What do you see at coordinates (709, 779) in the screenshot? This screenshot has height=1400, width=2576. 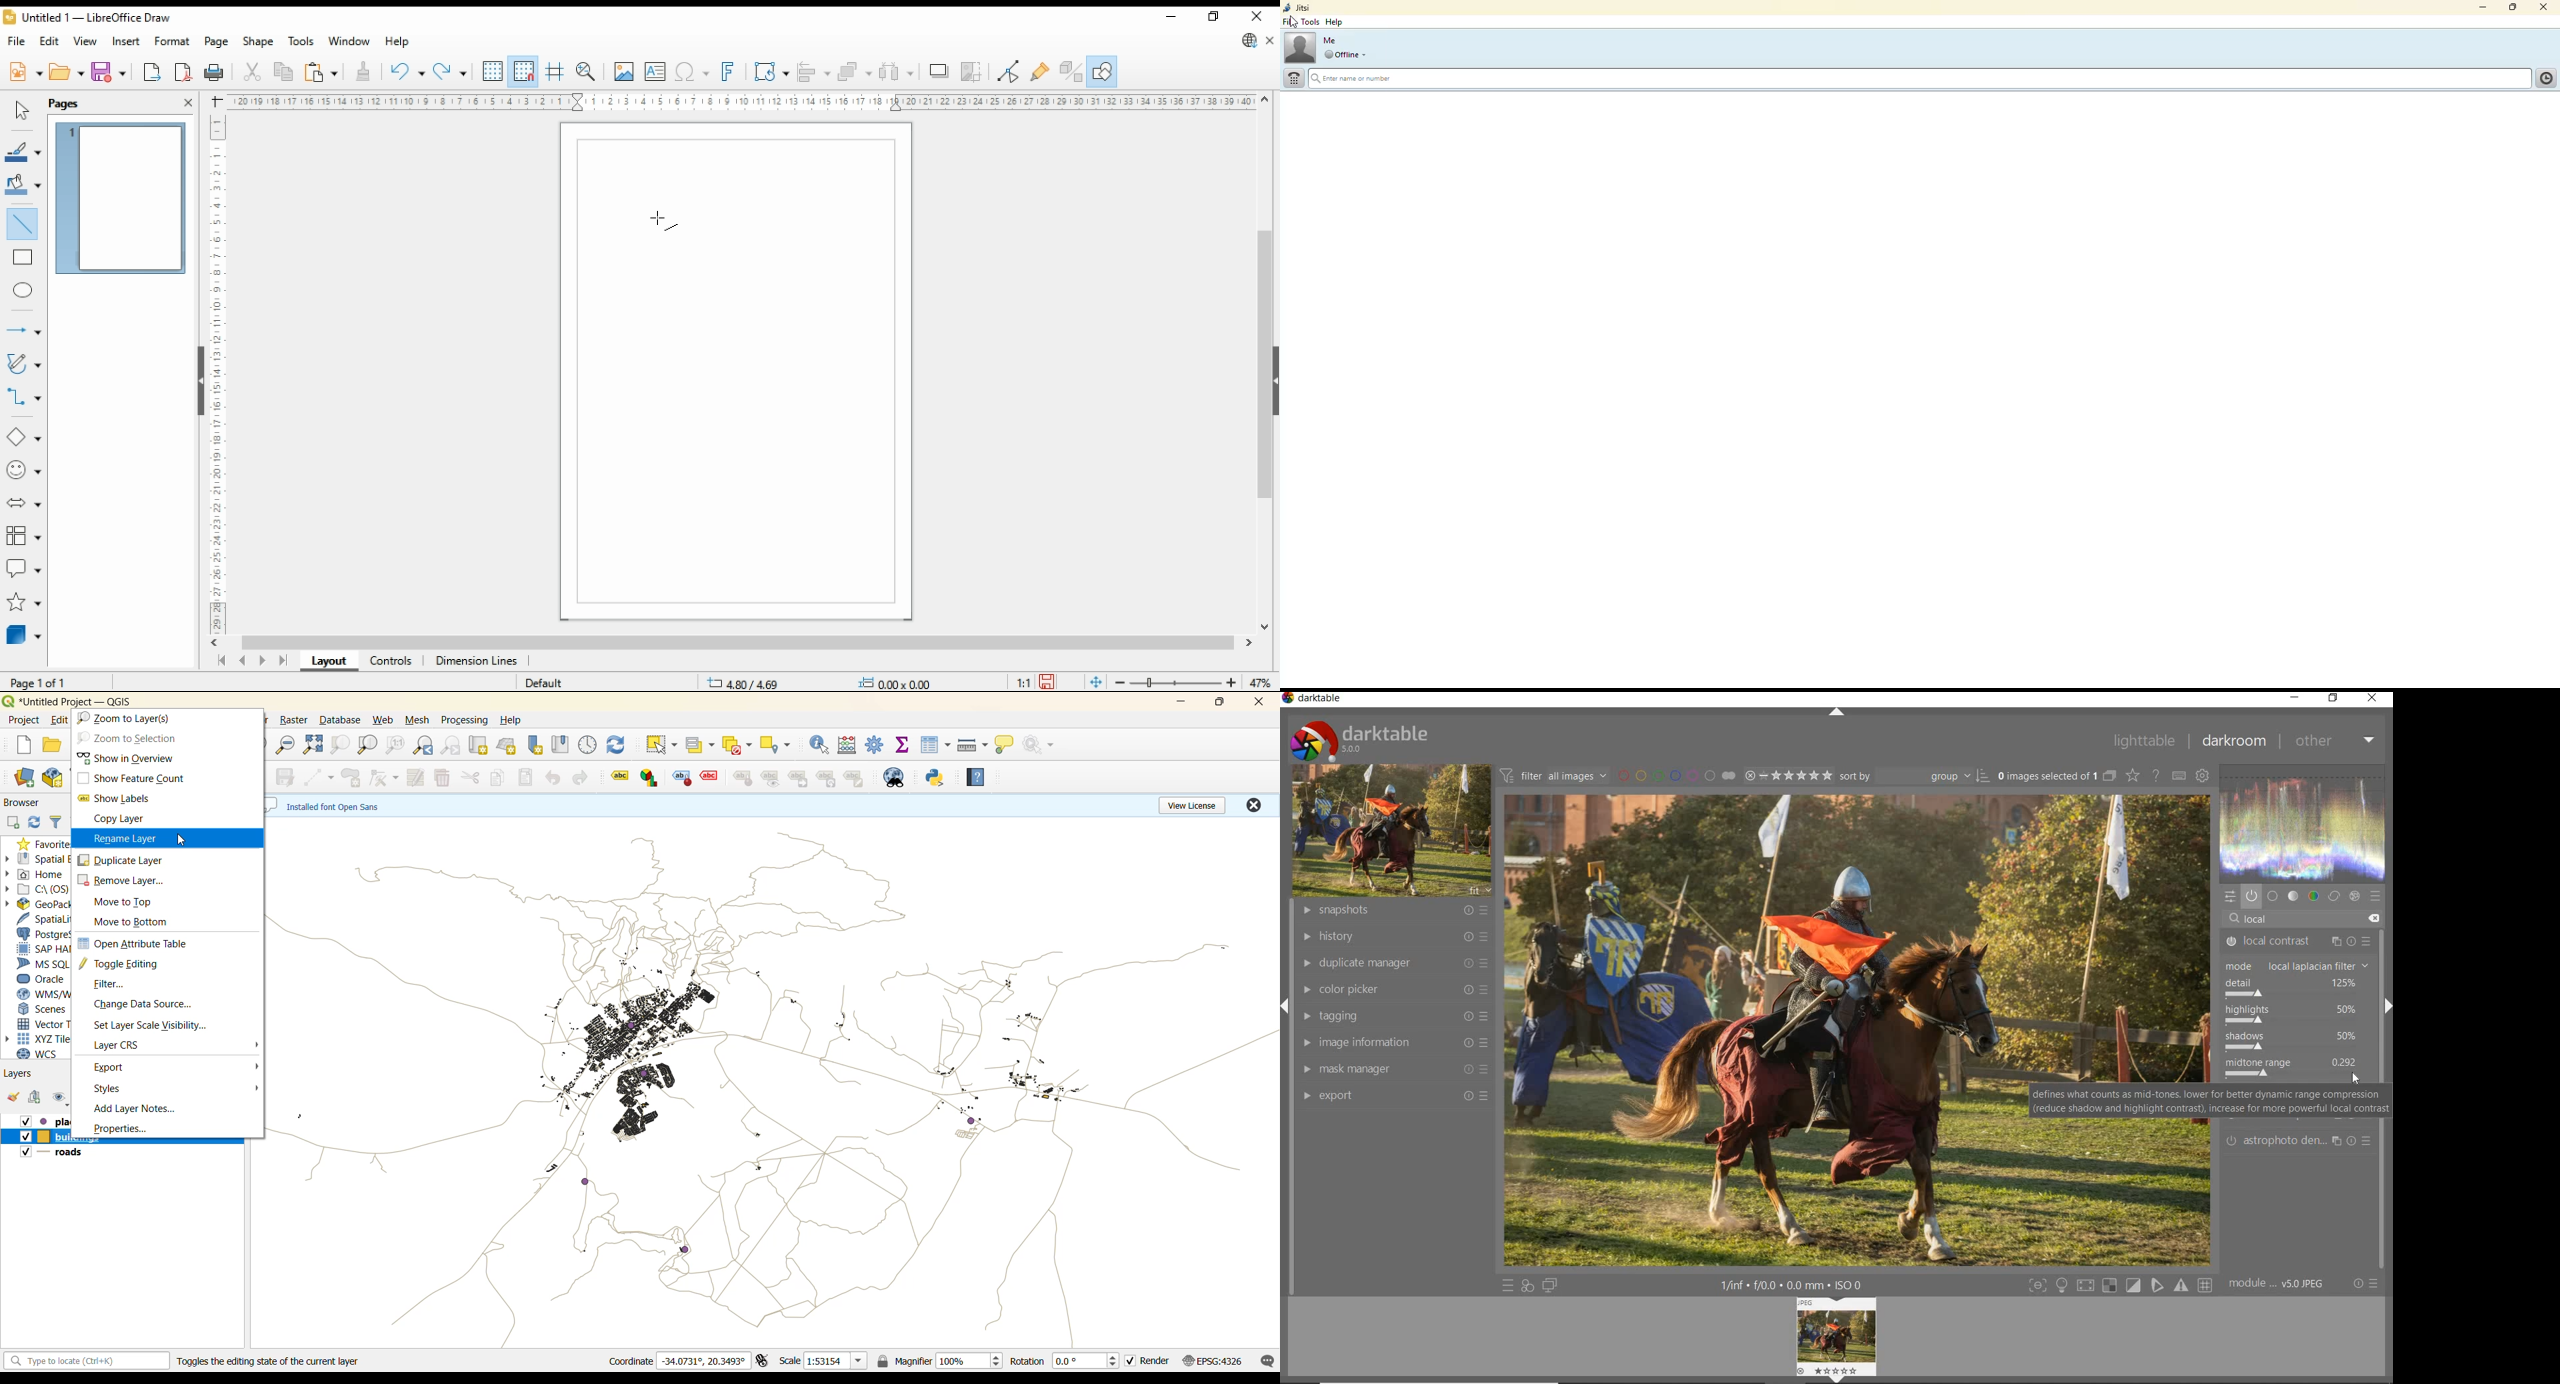 I see `effect` at bounding box center [709, 779].